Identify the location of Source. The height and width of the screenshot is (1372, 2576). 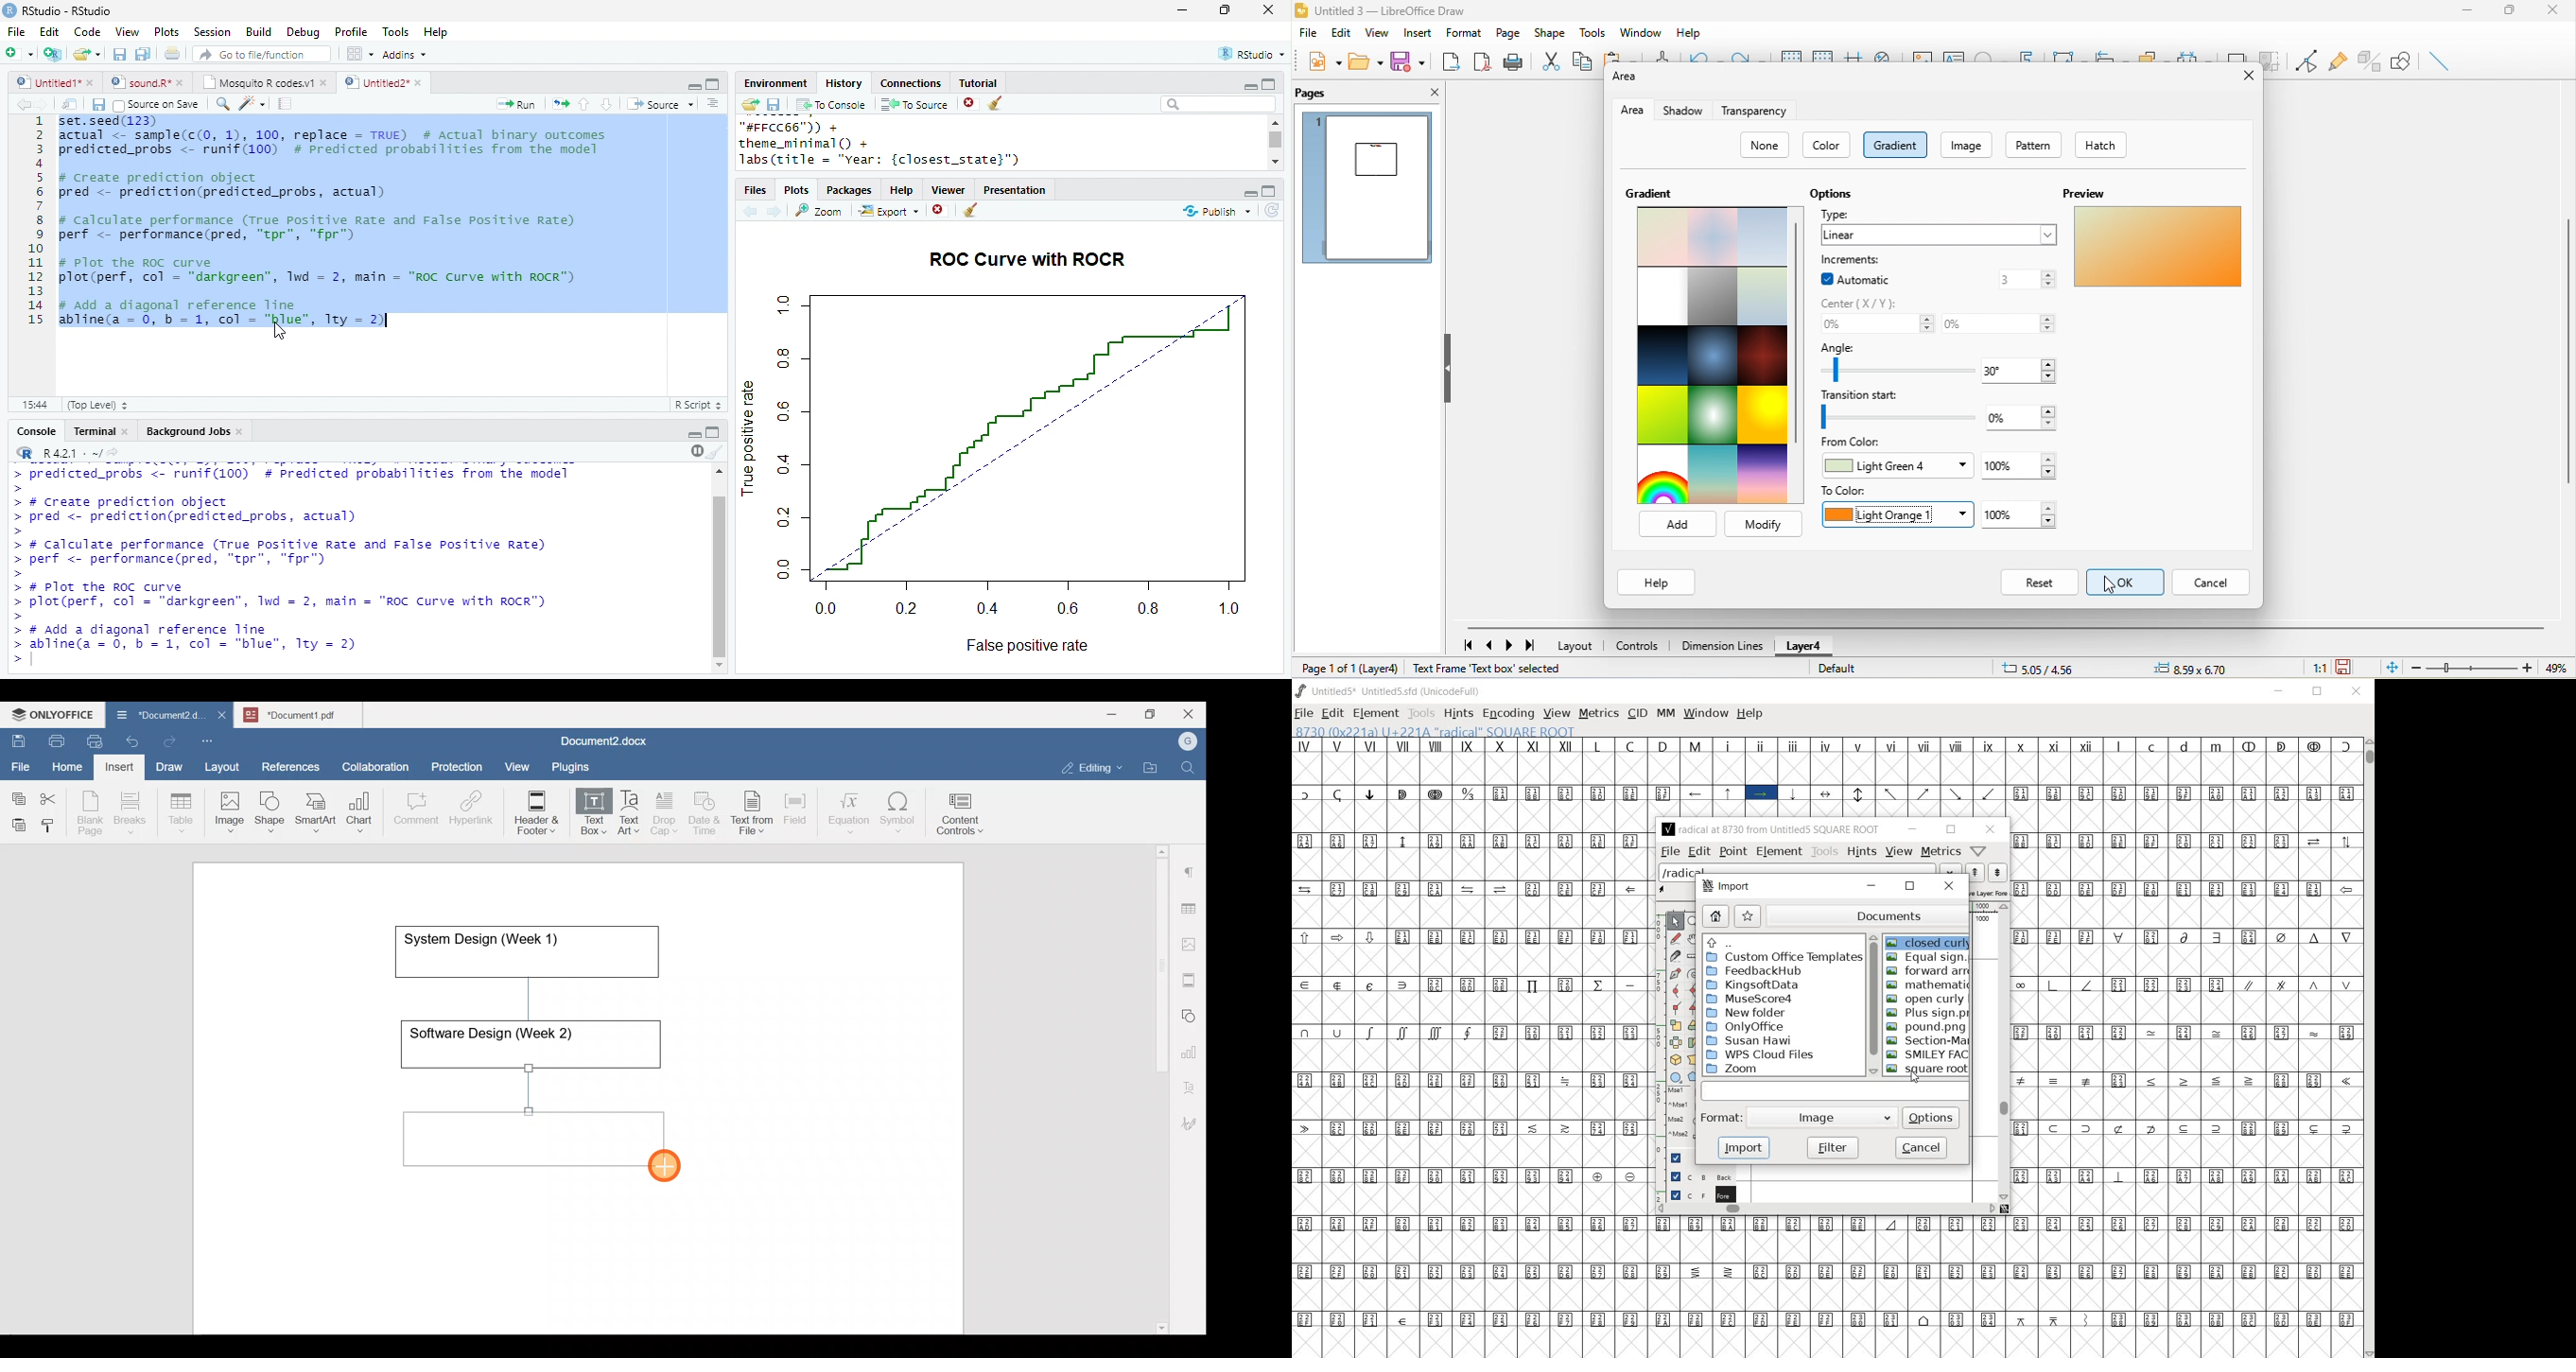
(662, 104).